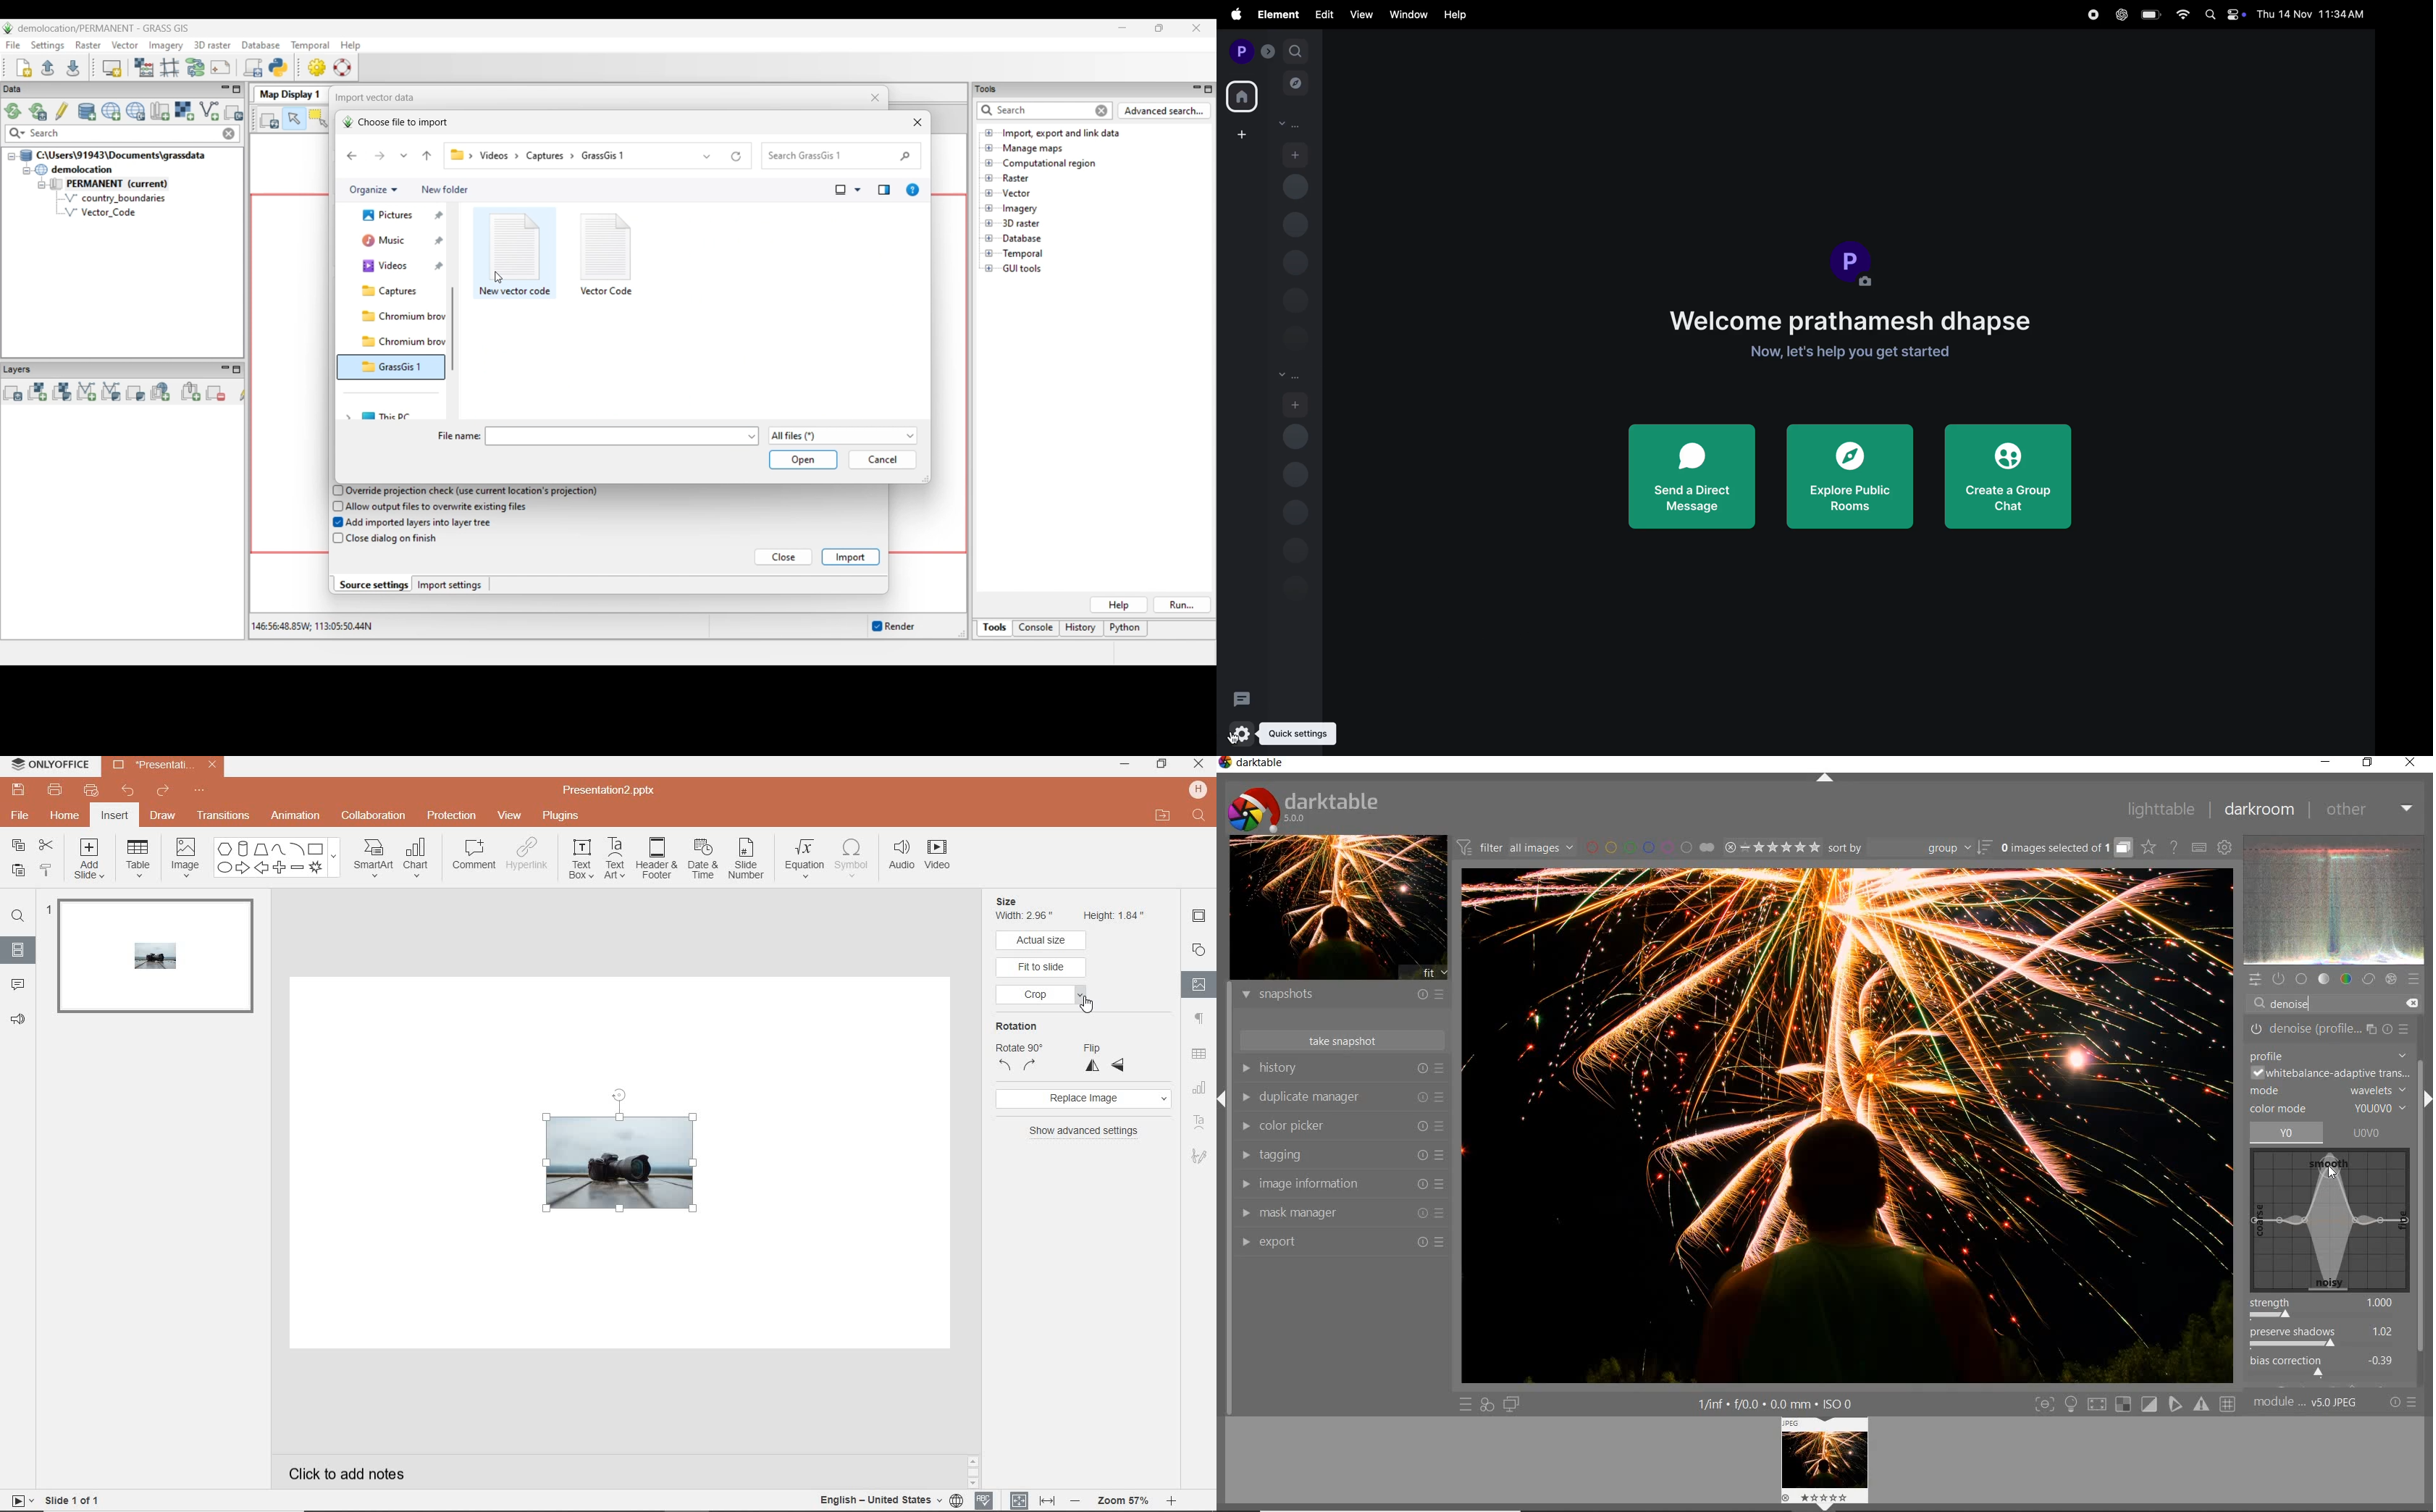 The image size is (2436, 1512). I want to click on cursor position, so click(2328, 1169).